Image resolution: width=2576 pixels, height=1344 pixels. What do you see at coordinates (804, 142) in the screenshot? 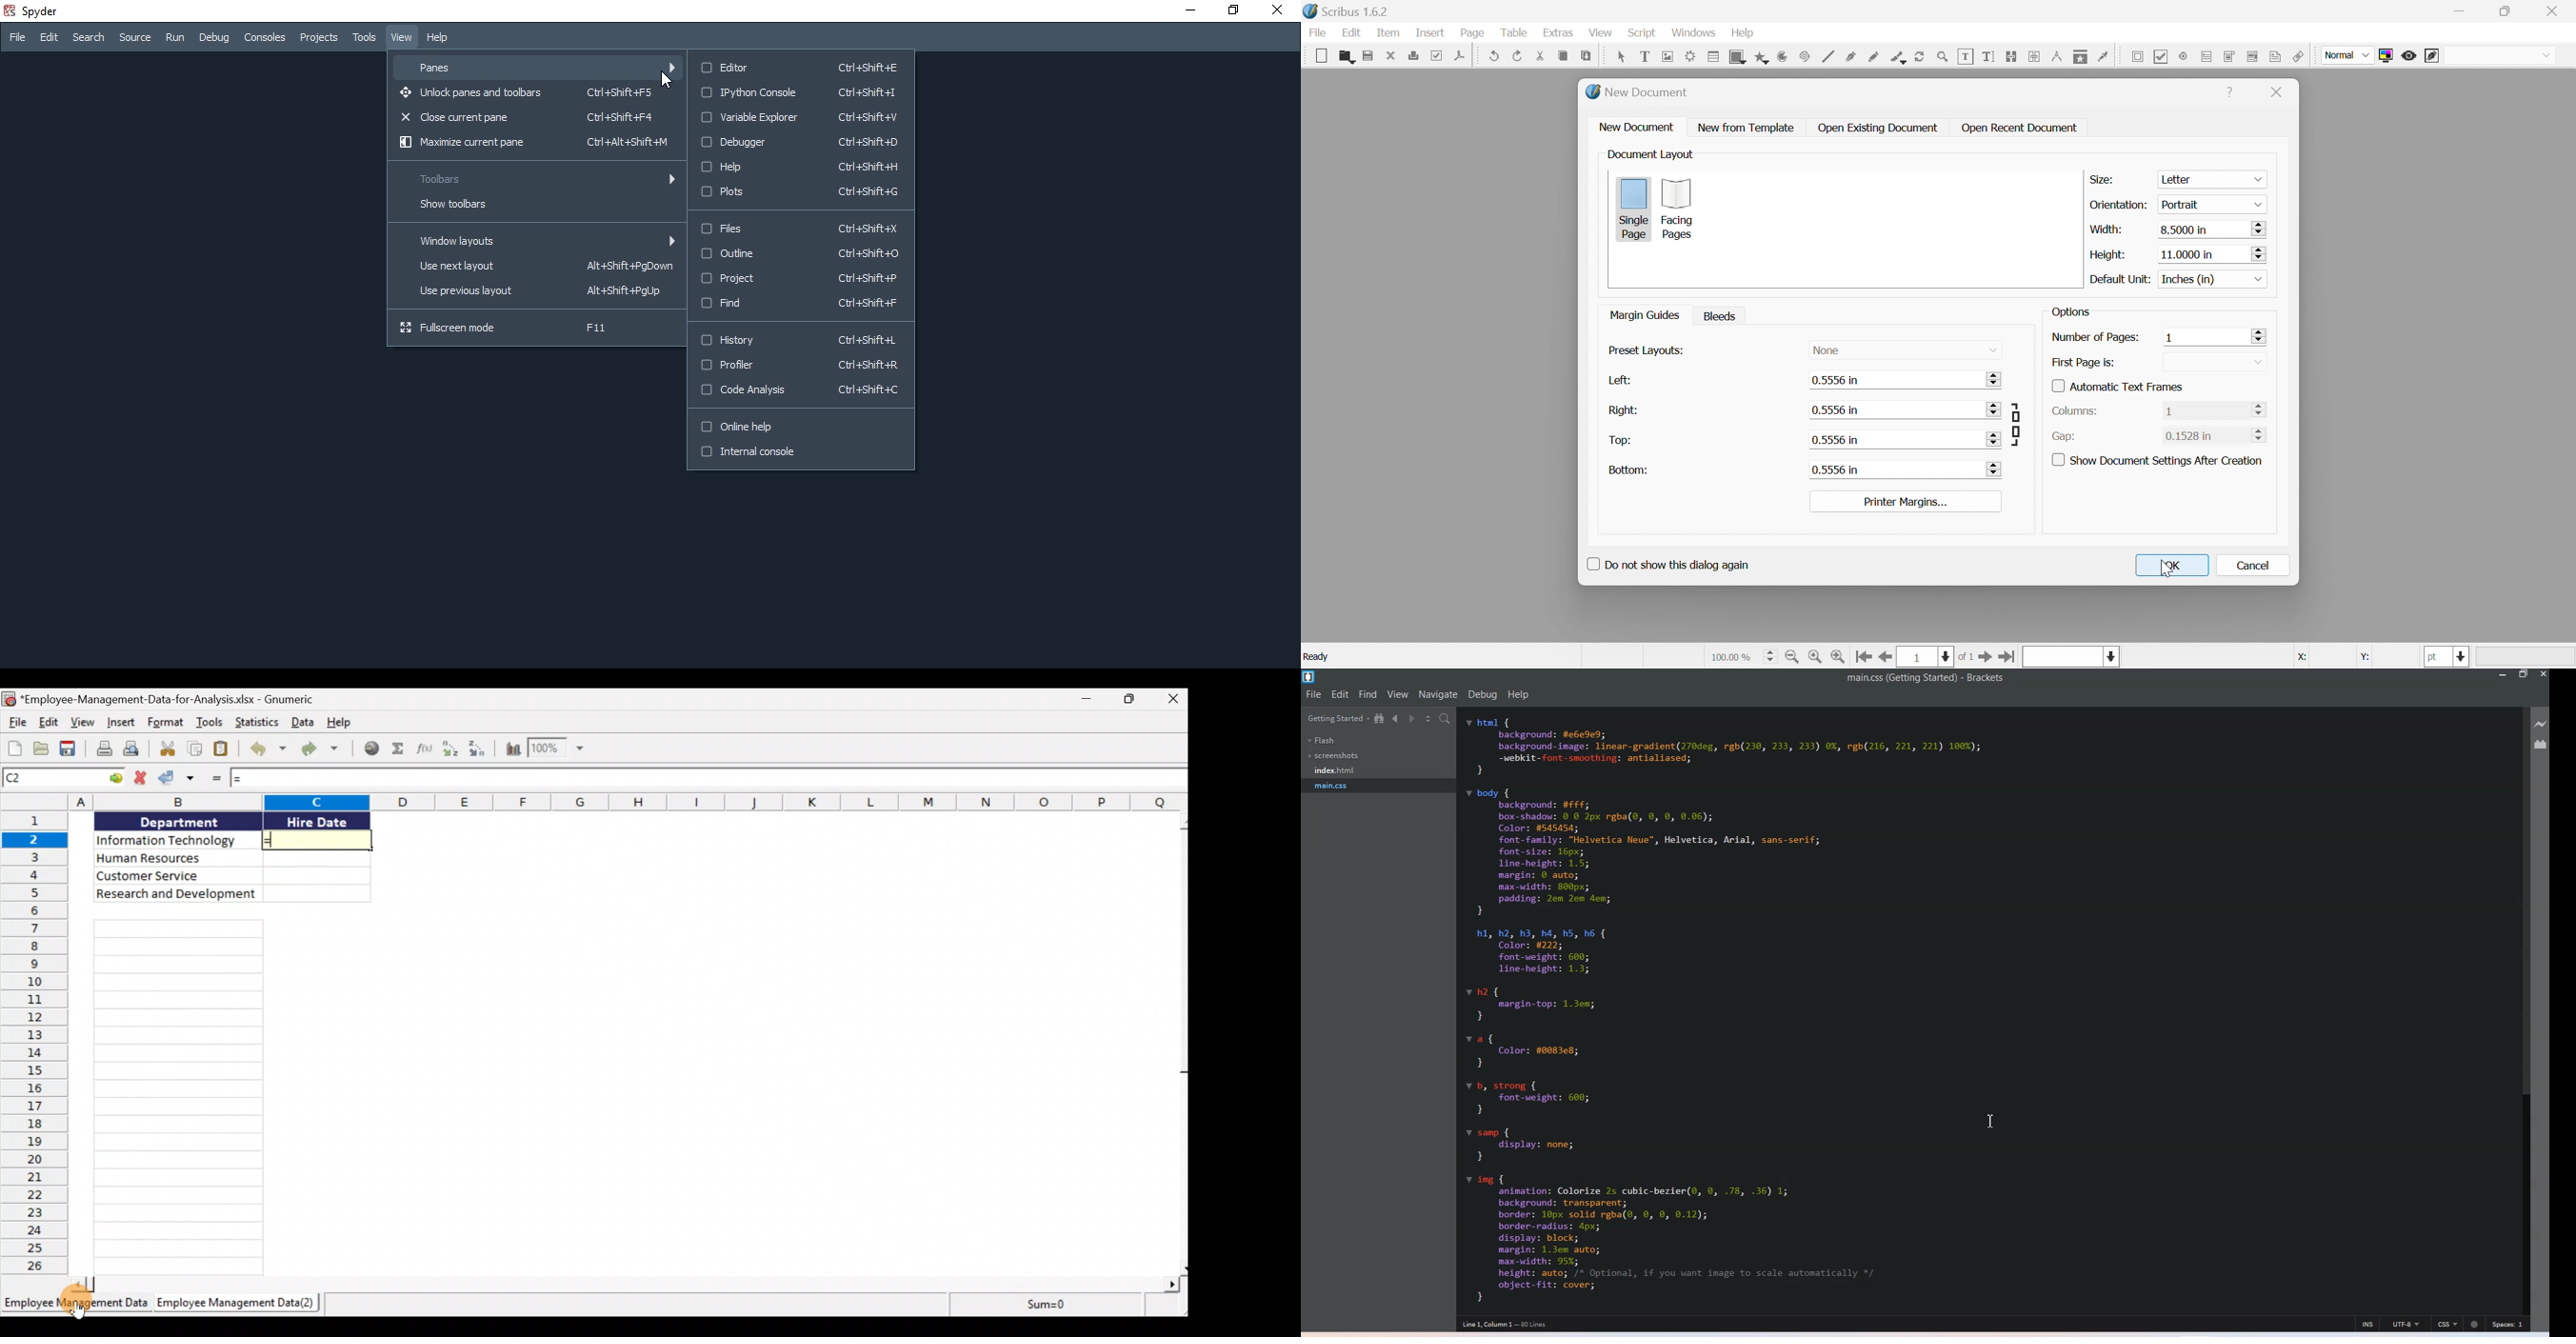
I see `Debugger` at bounding box center [804, 142].